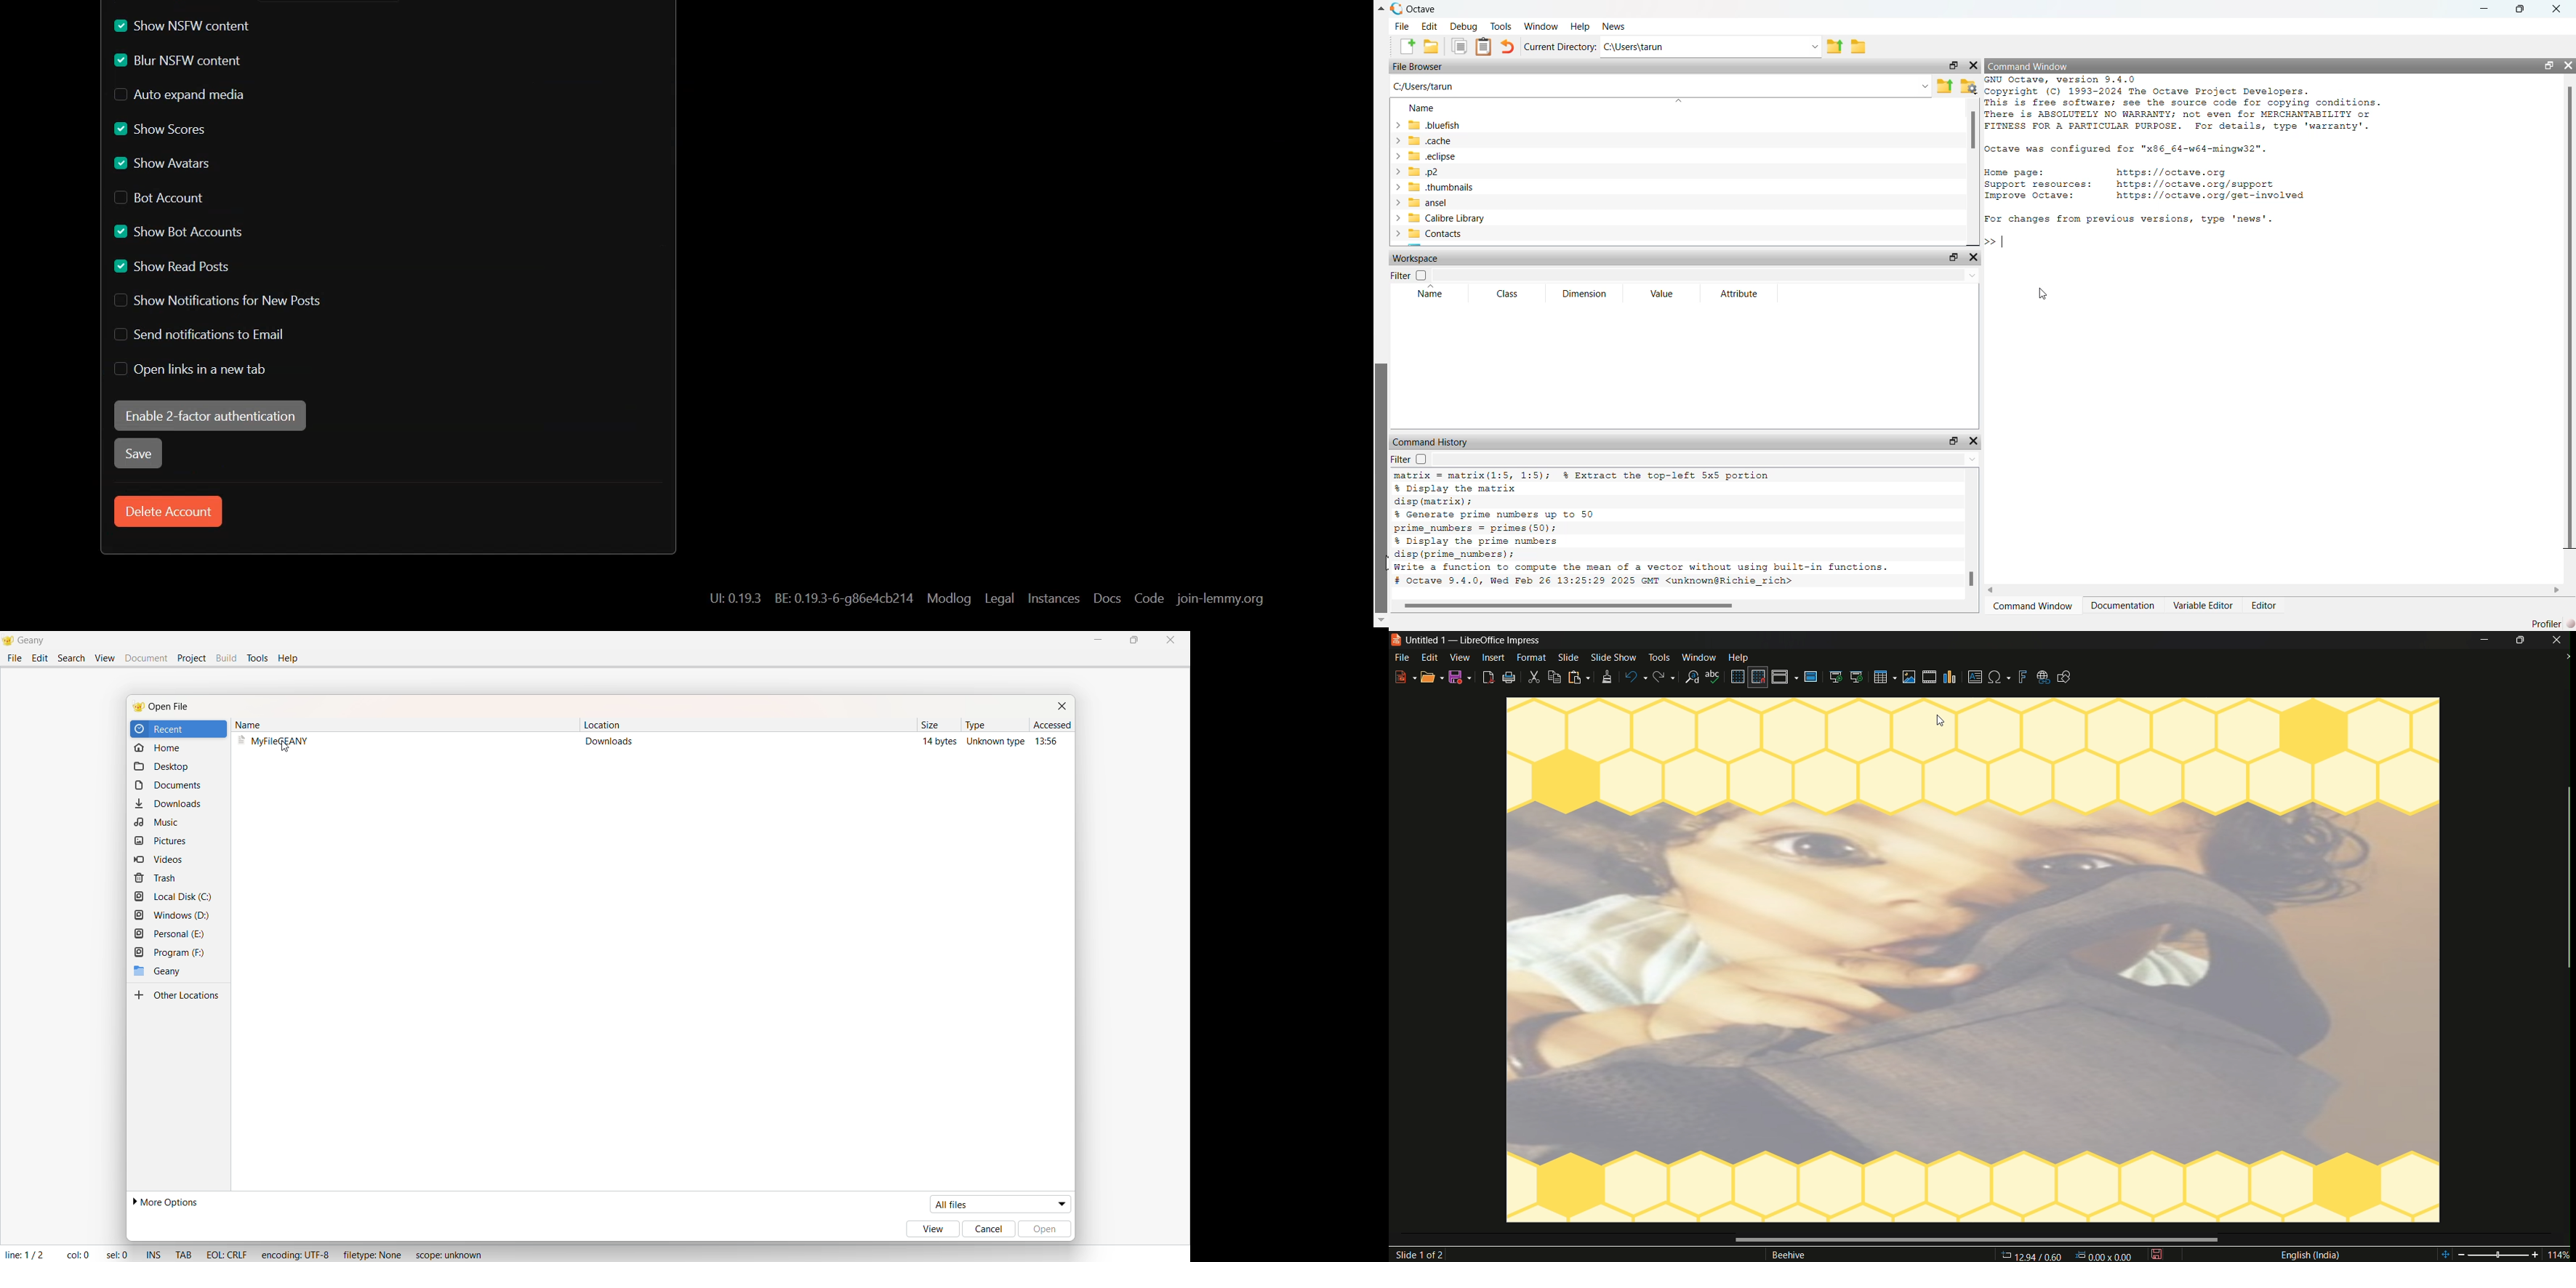 This screenshot has width=2576, height=1288. Describe the element at coordinates (1742, 657) in the screenshot. I see `help` at that location.